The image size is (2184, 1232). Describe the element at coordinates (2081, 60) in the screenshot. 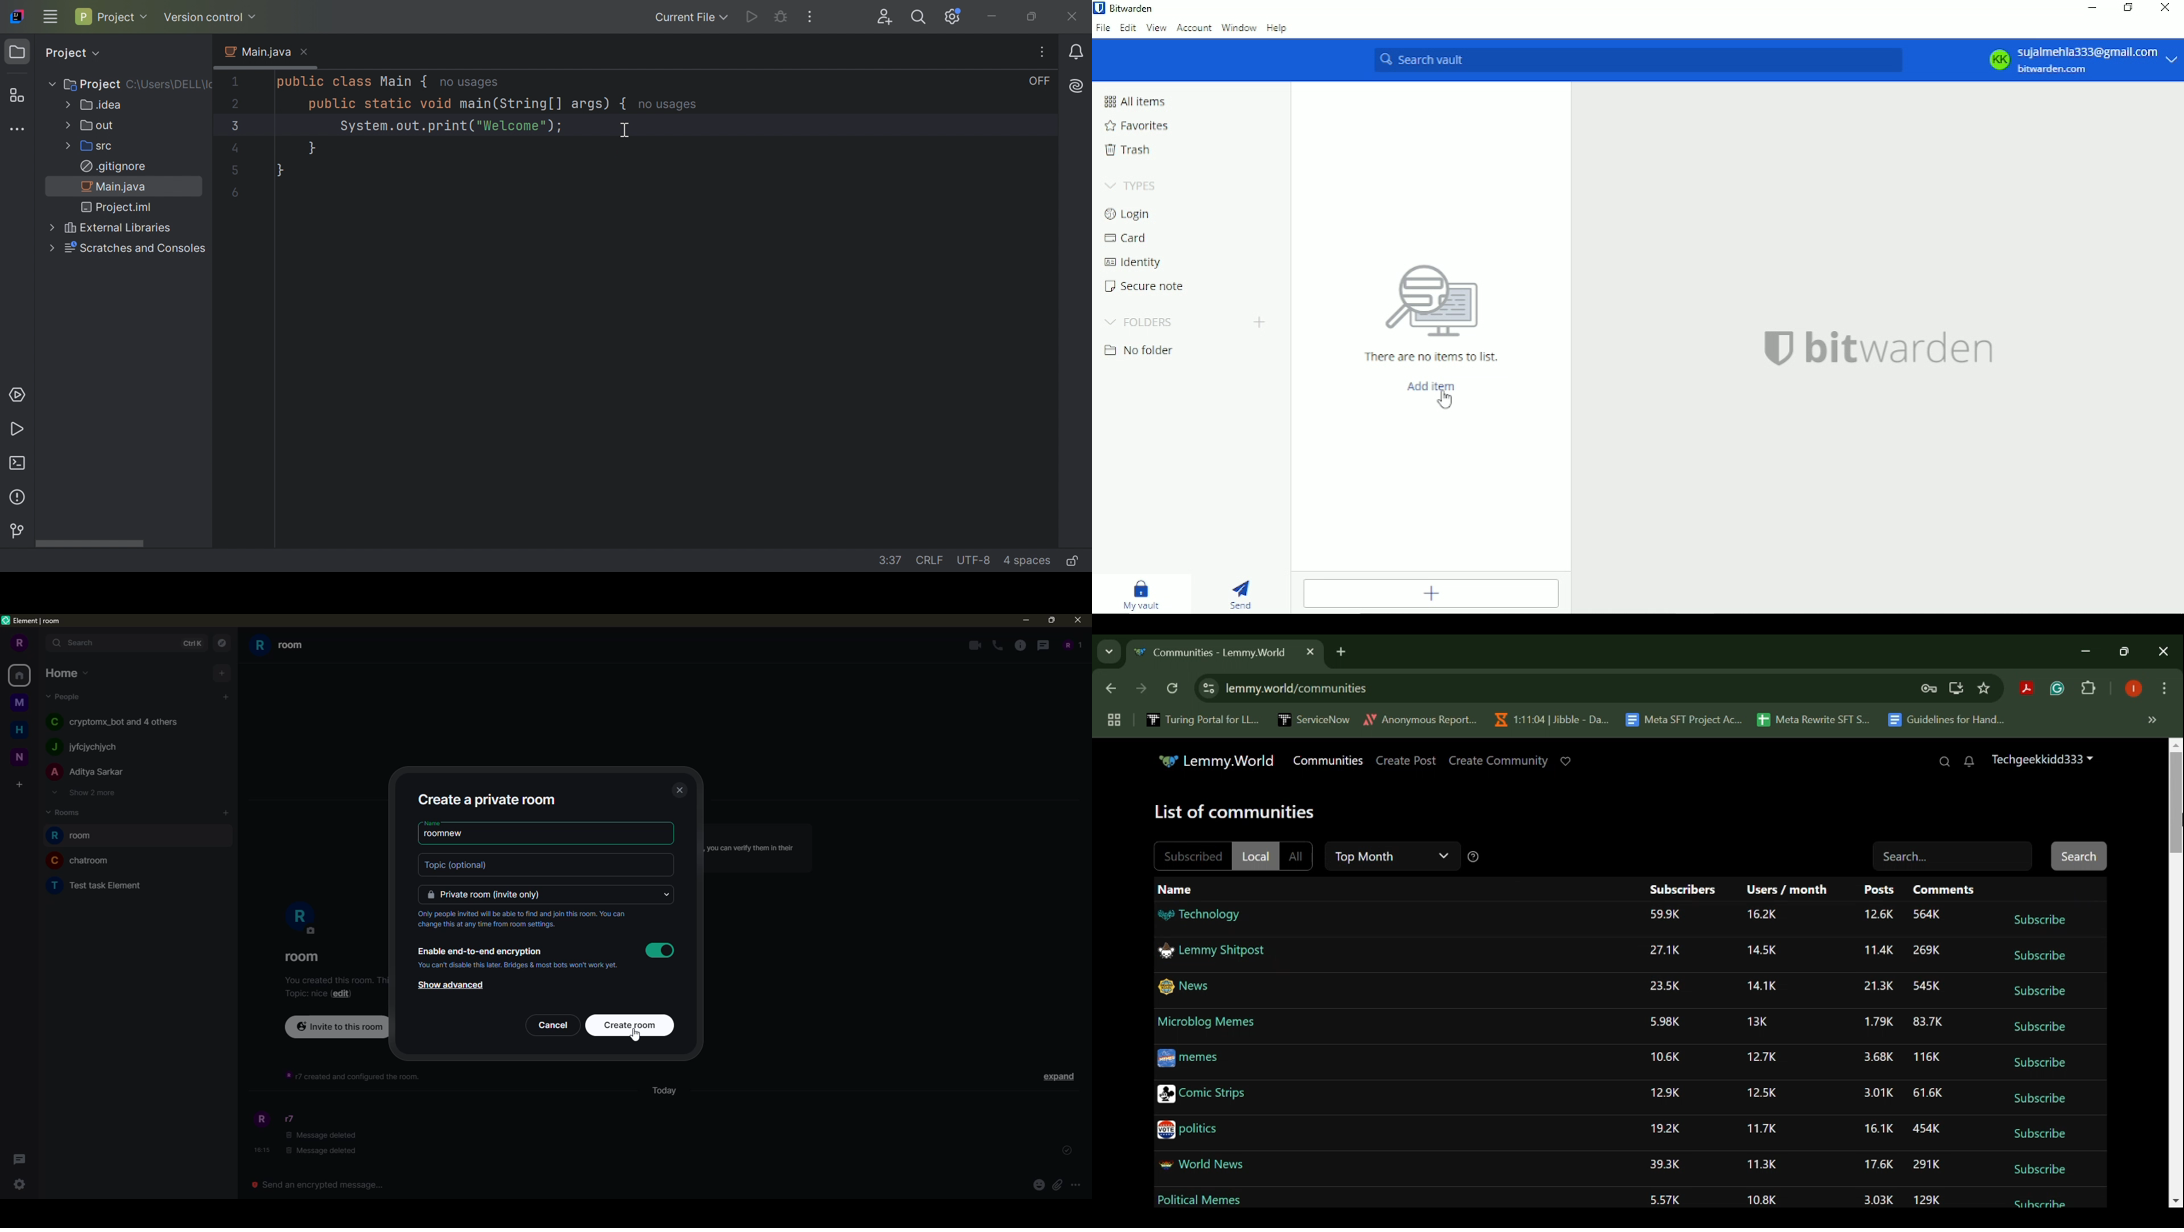

I see `KK sujalmehla333@gmail.com    bitwarden.com` at that location.